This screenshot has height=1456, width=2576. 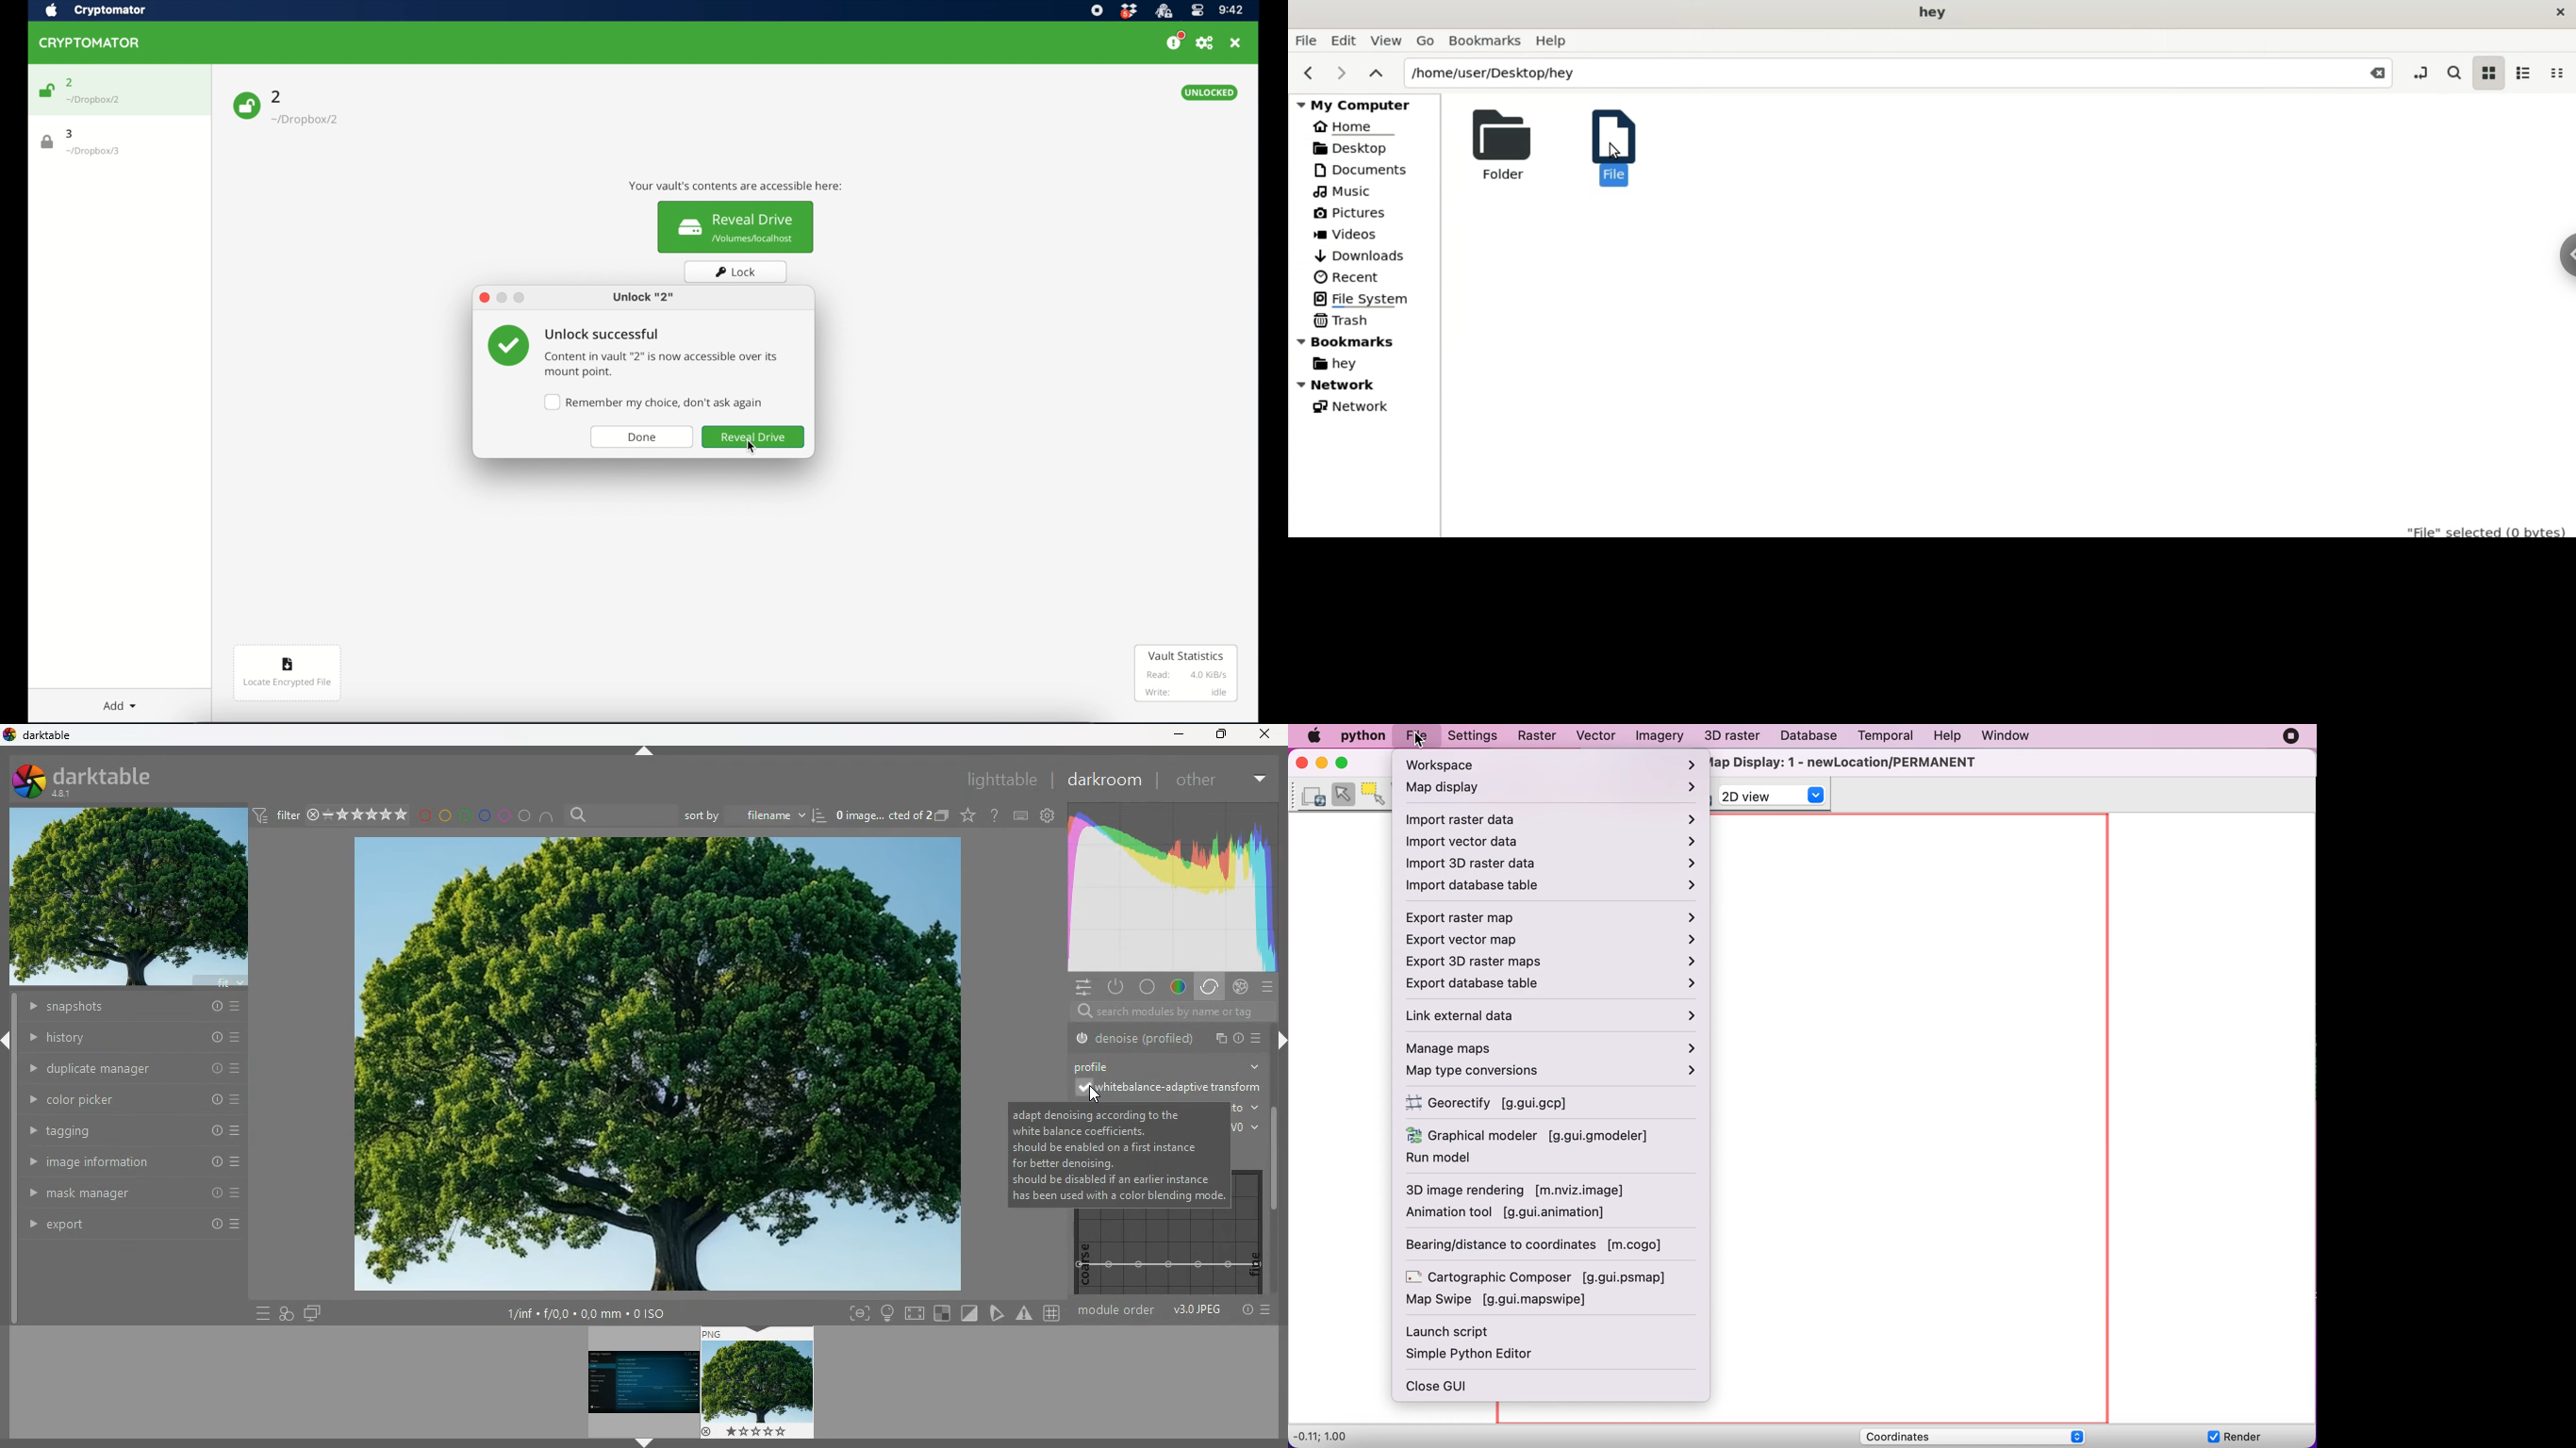 I want to click on warning, so click(x=1025, y=1313).